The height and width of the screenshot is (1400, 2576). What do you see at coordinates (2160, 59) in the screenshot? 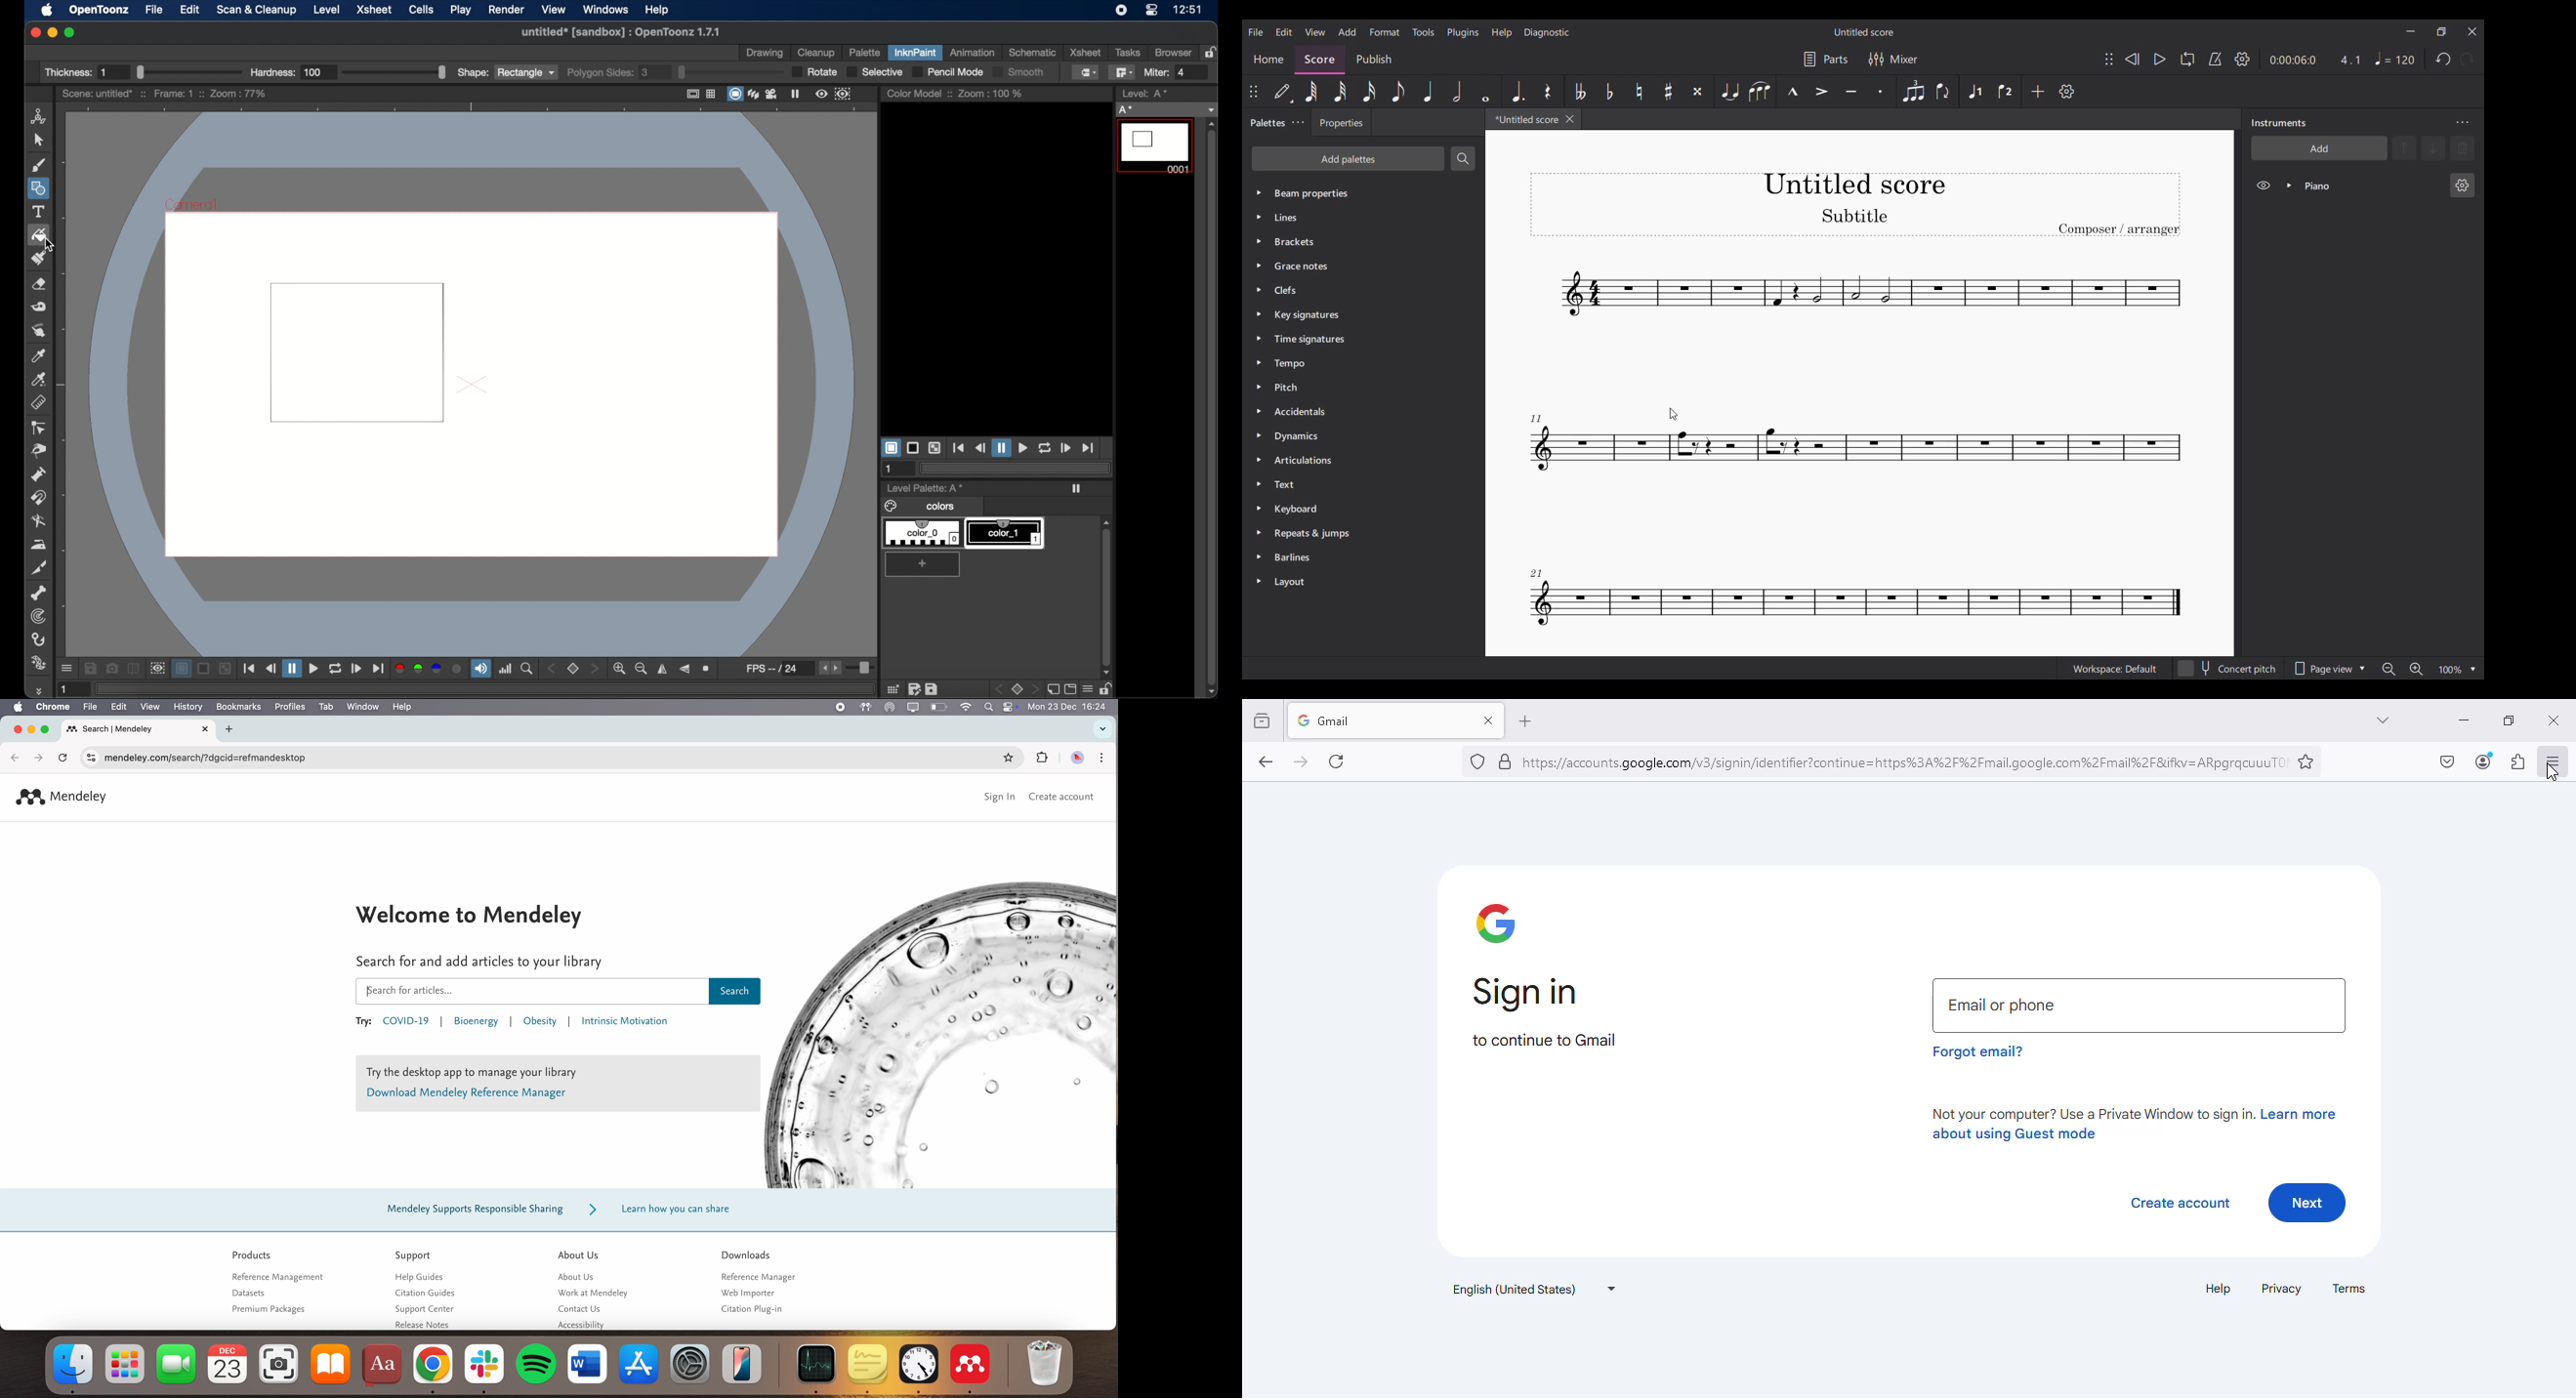
I see `Play` at bounding box center [2160, 59].